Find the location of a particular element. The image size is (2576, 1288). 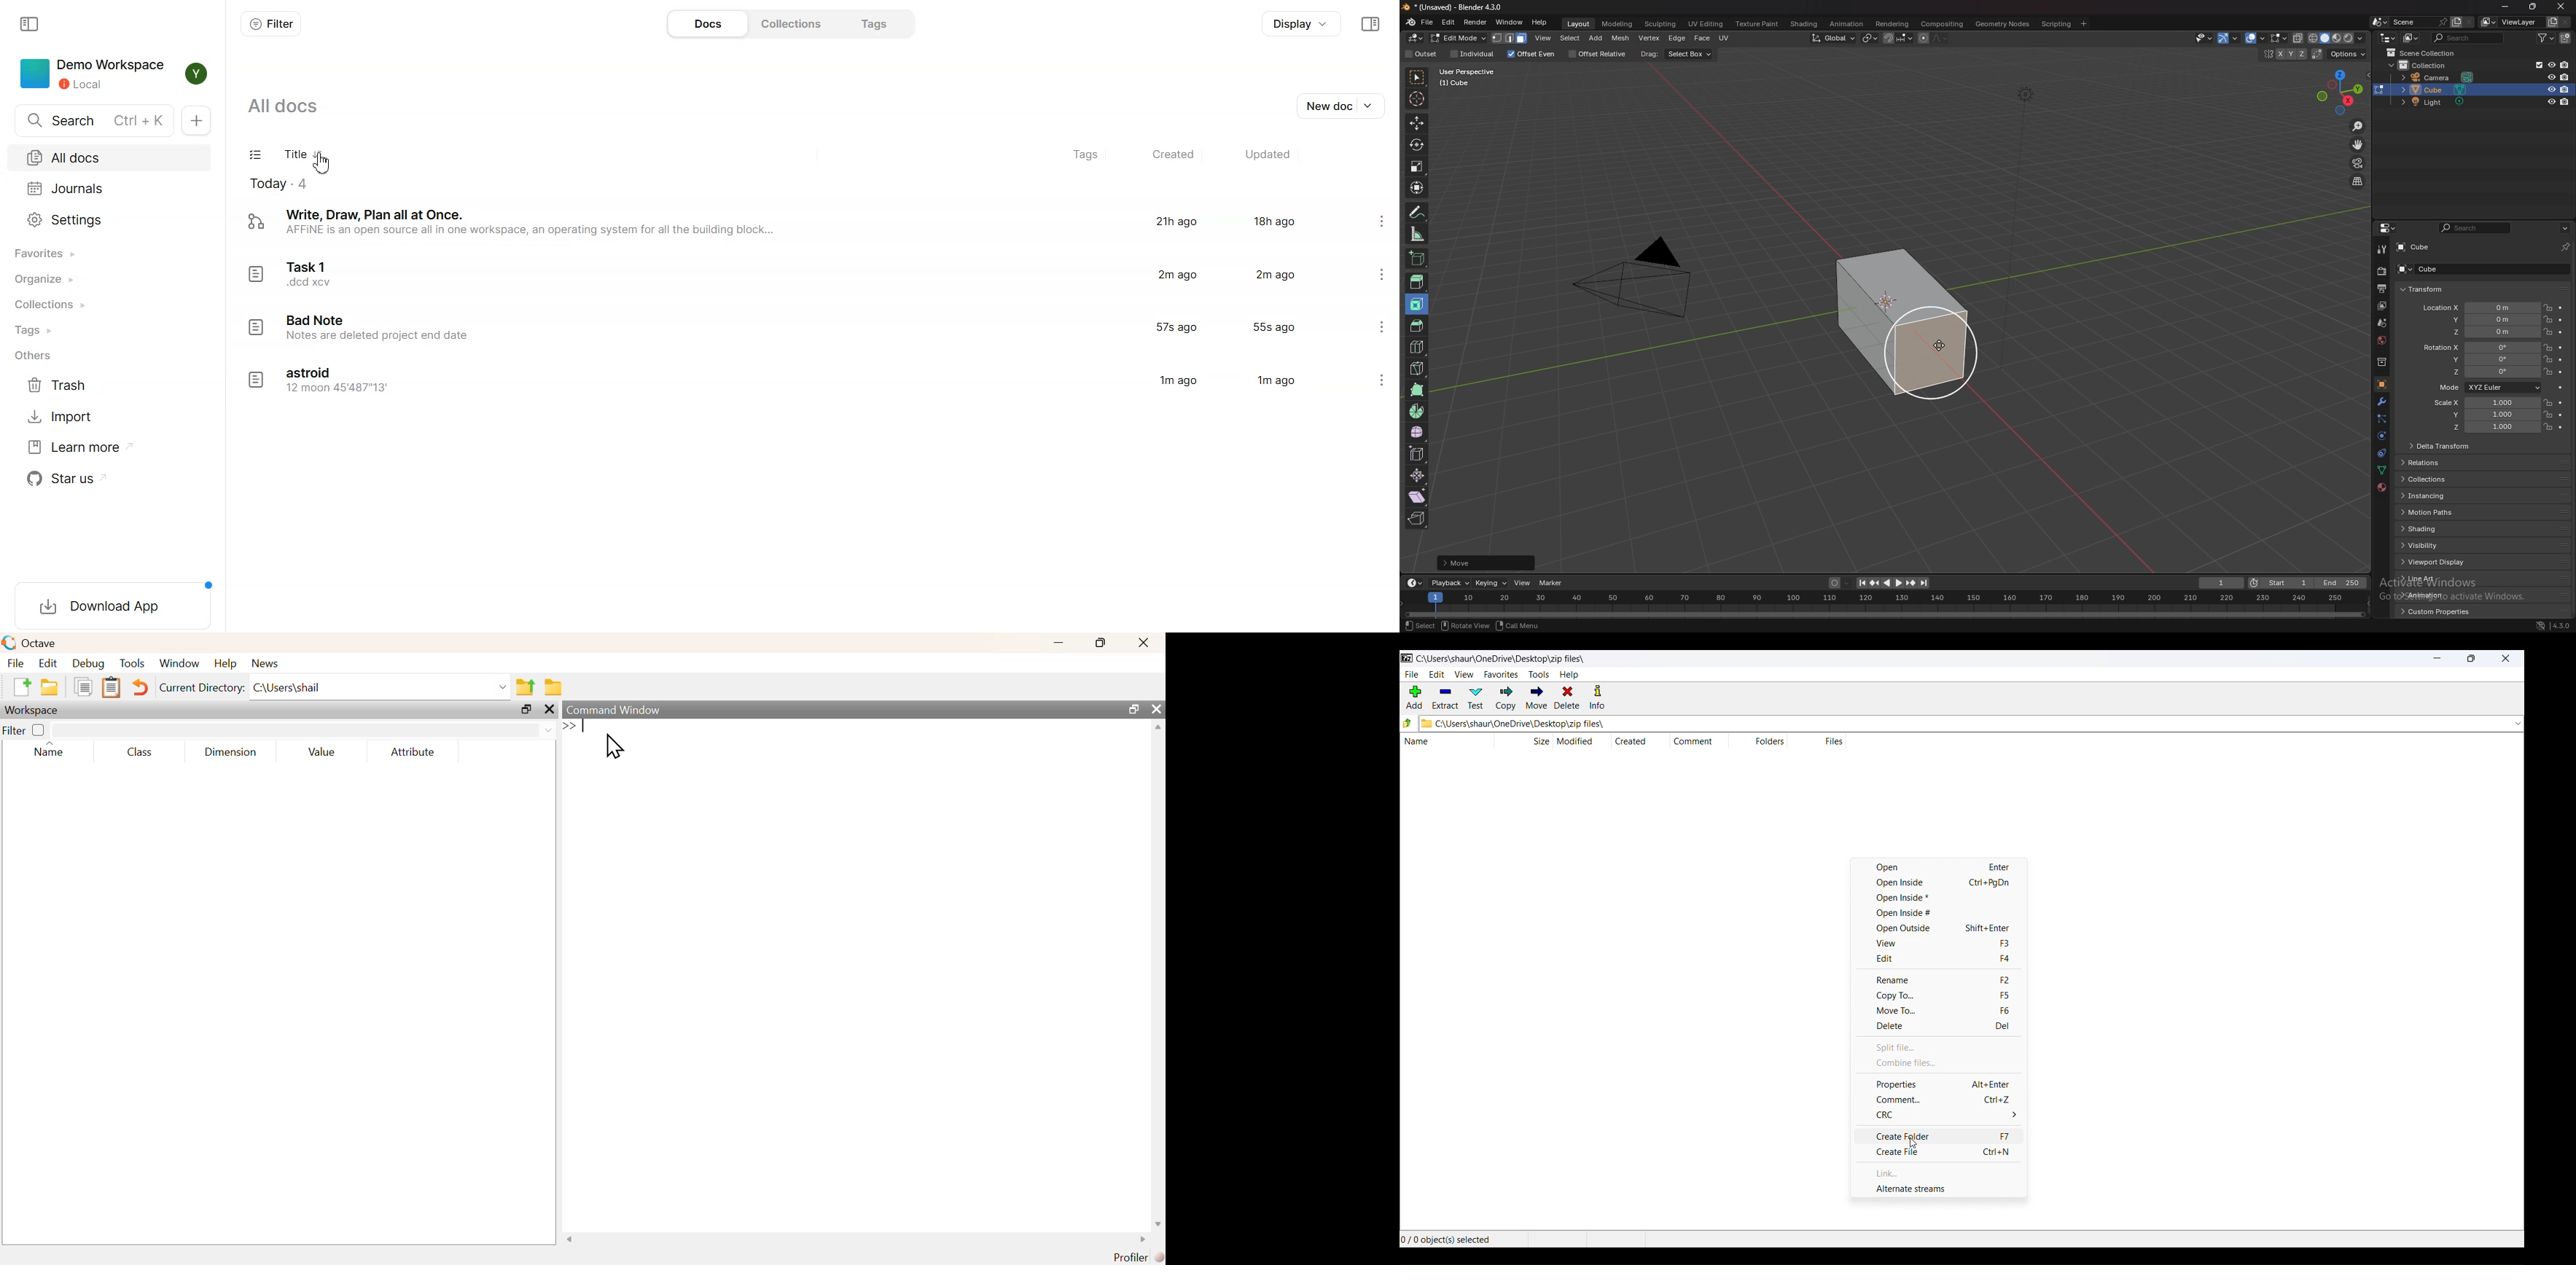

display mode is located at coordinates (2412, 37).